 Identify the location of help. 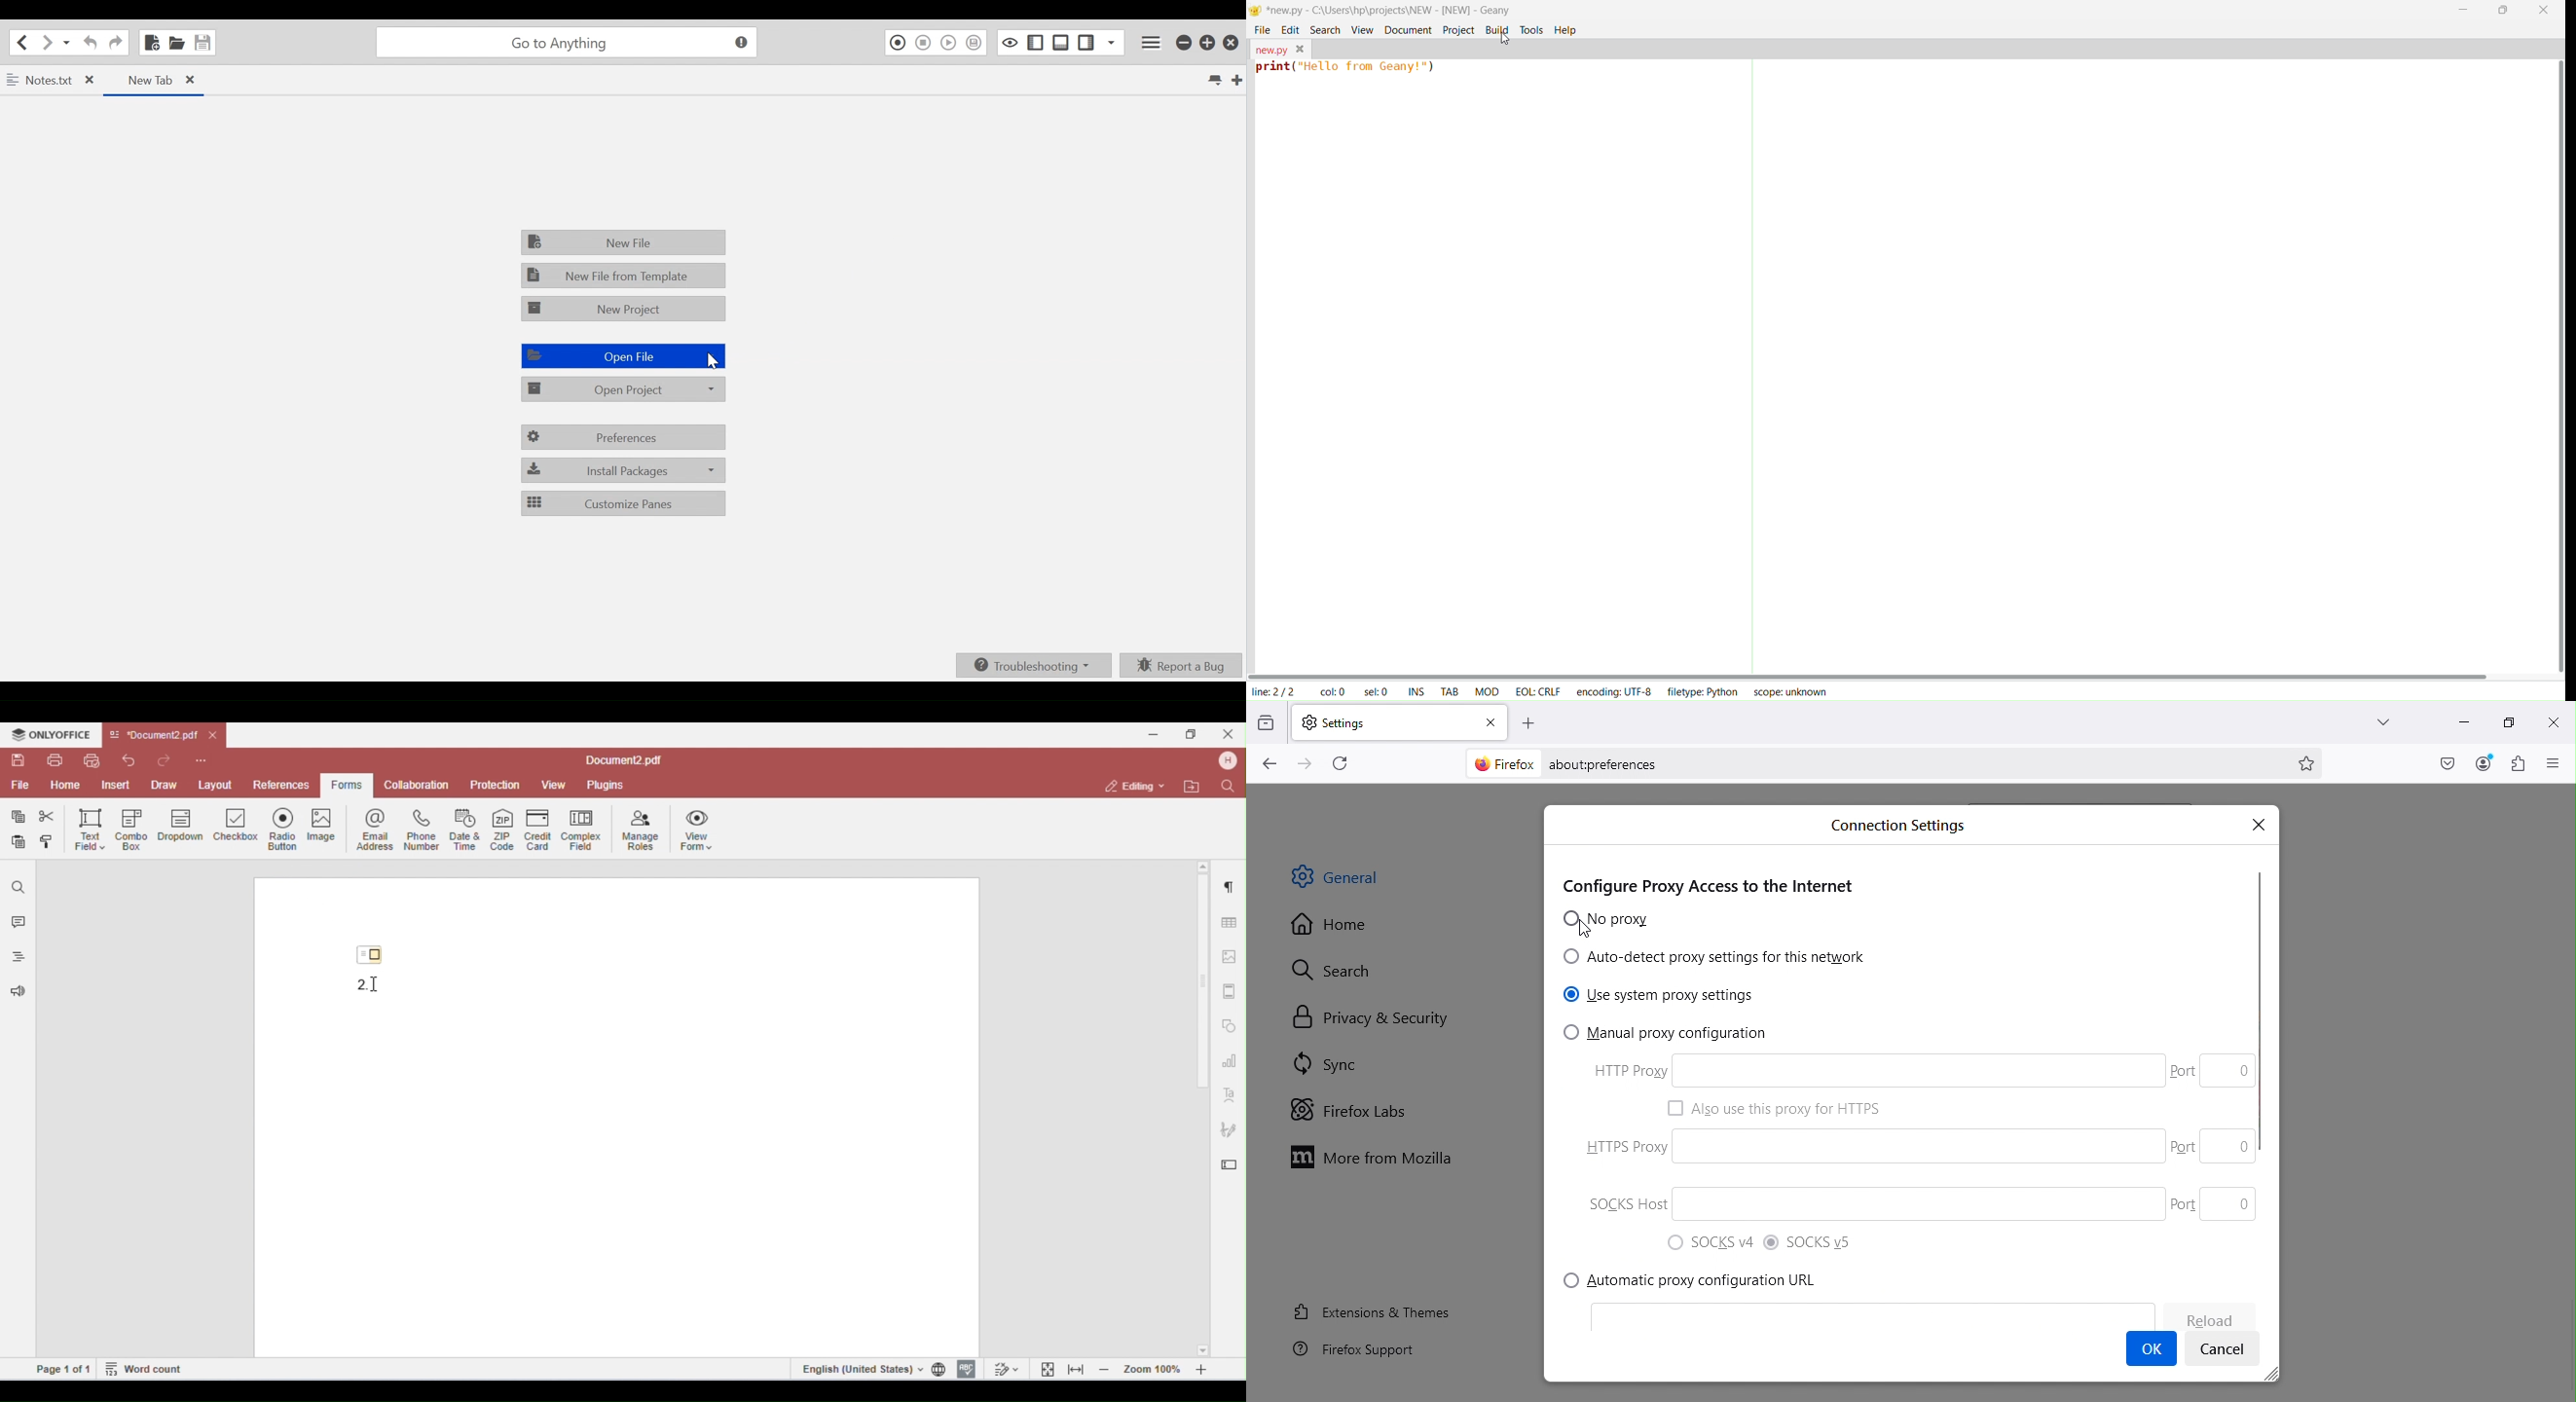
(1566, 30).